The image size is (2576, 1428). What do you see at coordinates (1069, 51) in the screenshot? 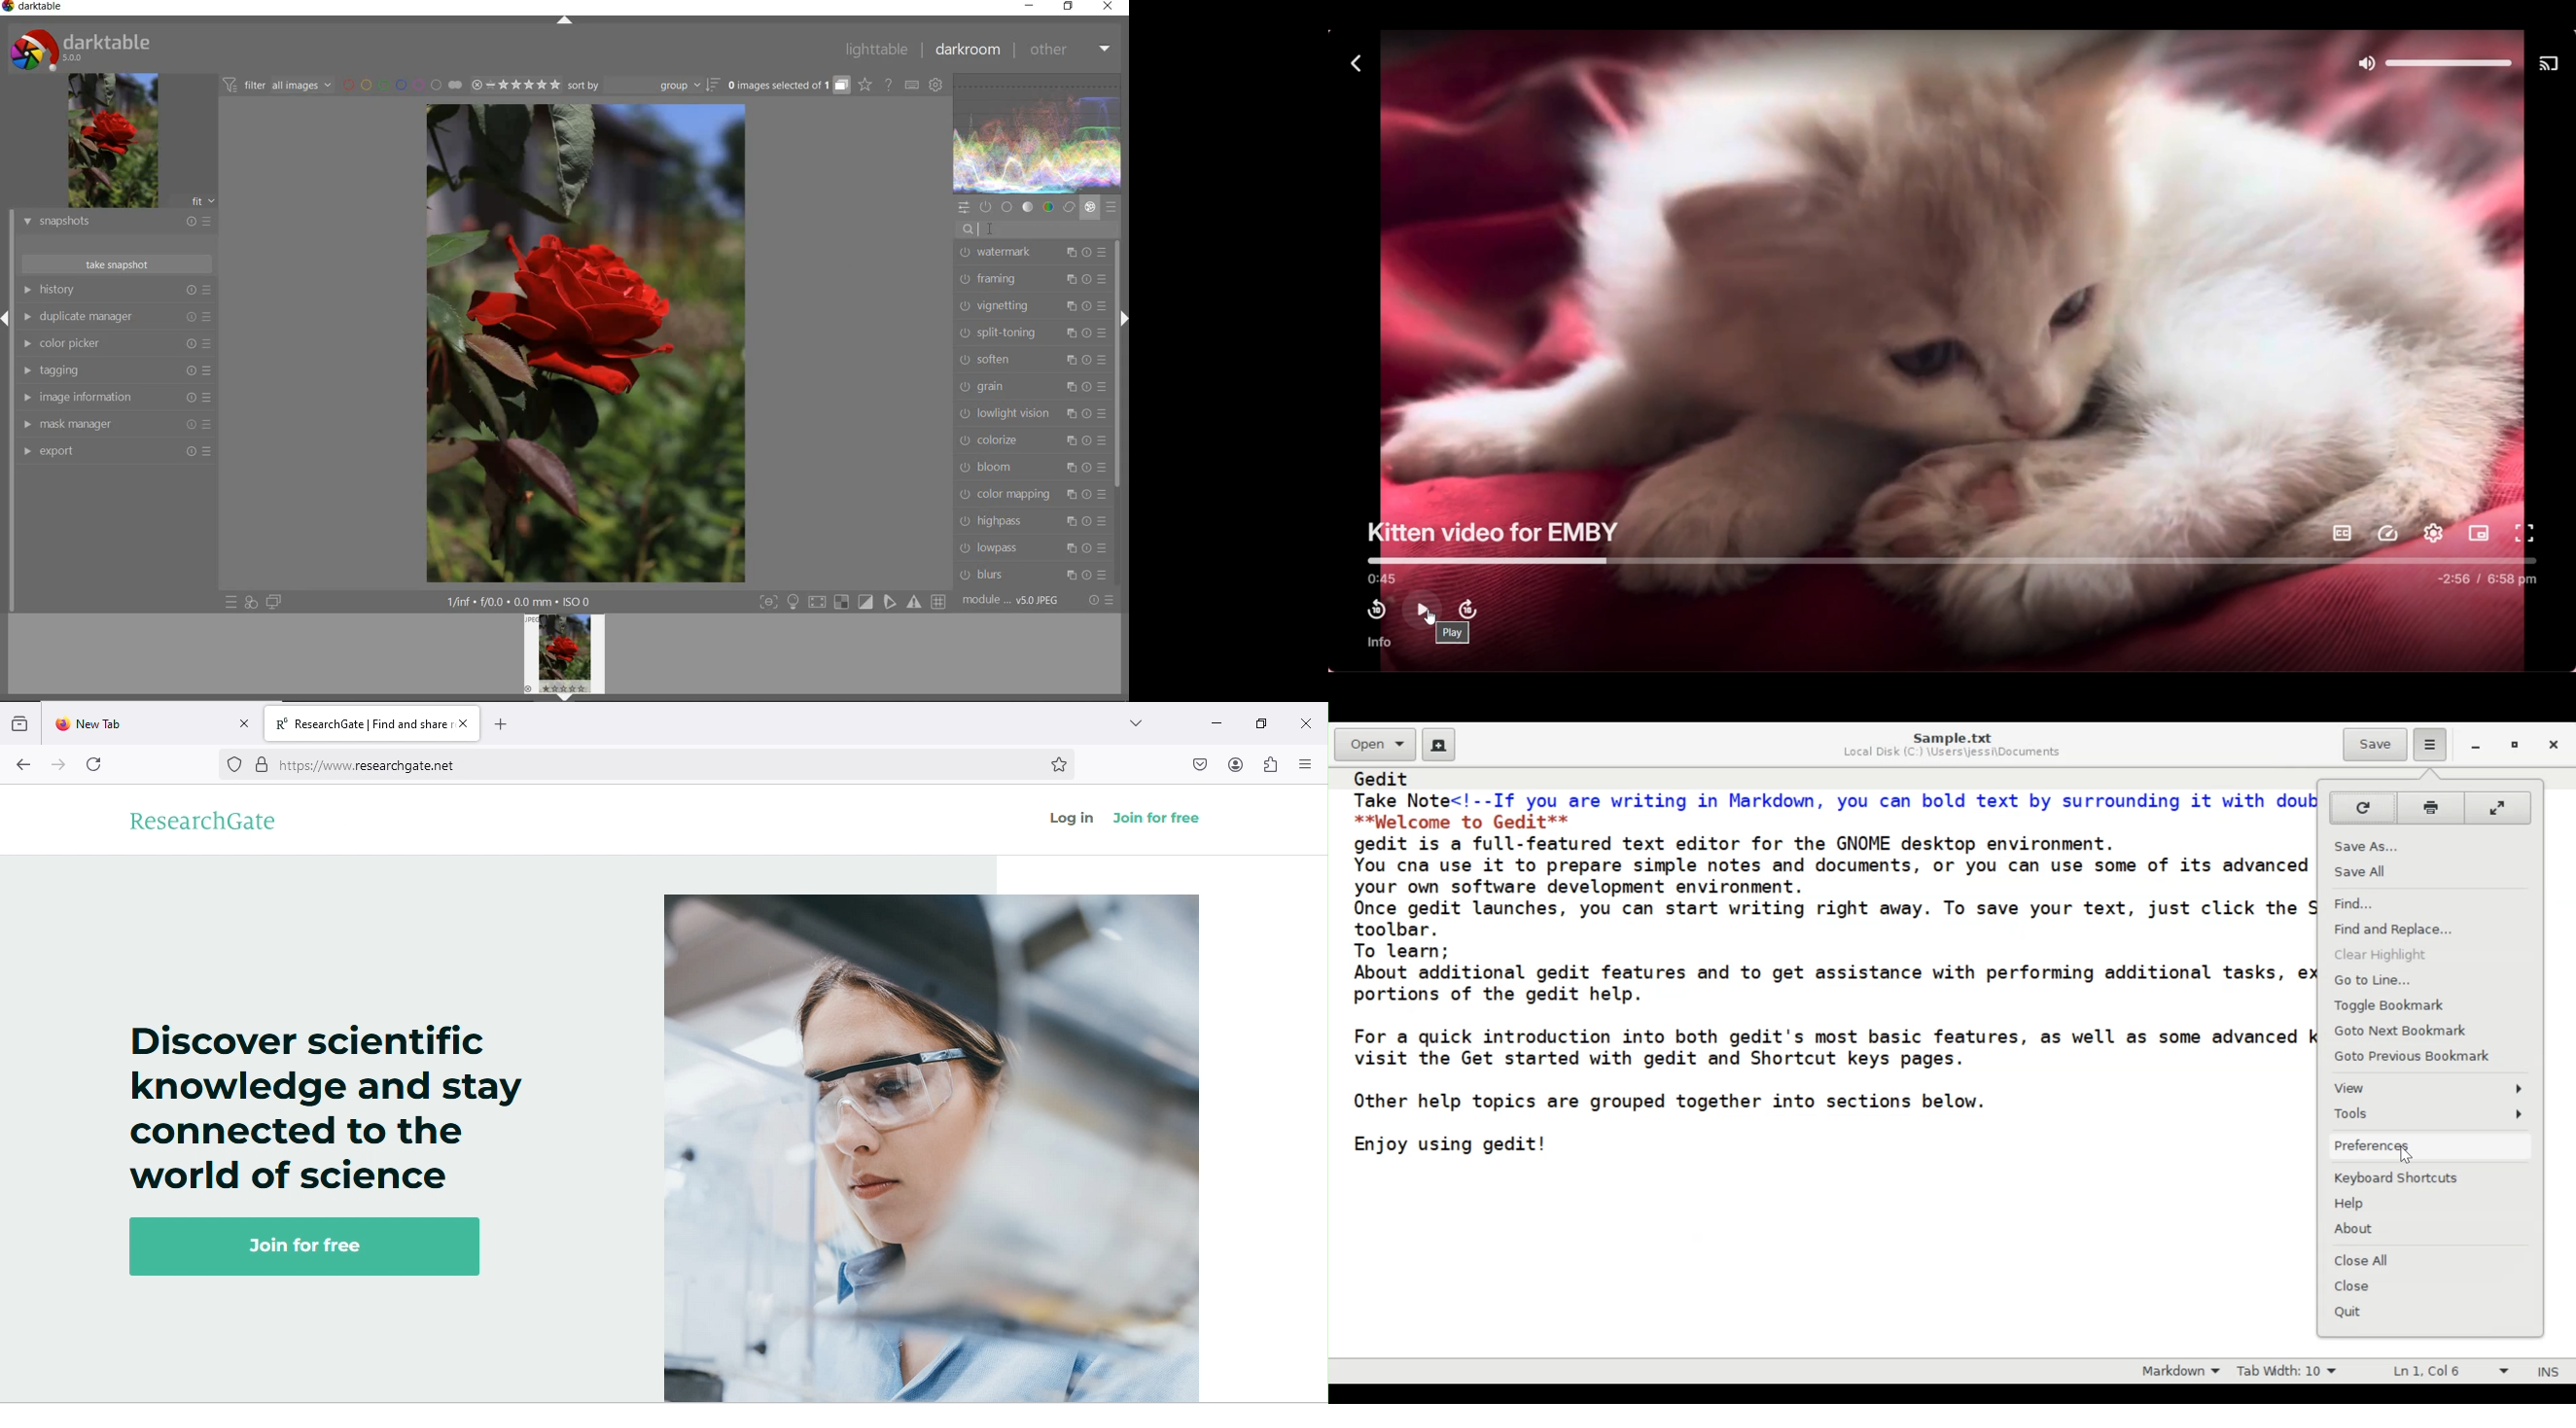
I see `other` at bounding box center [1069, 51].